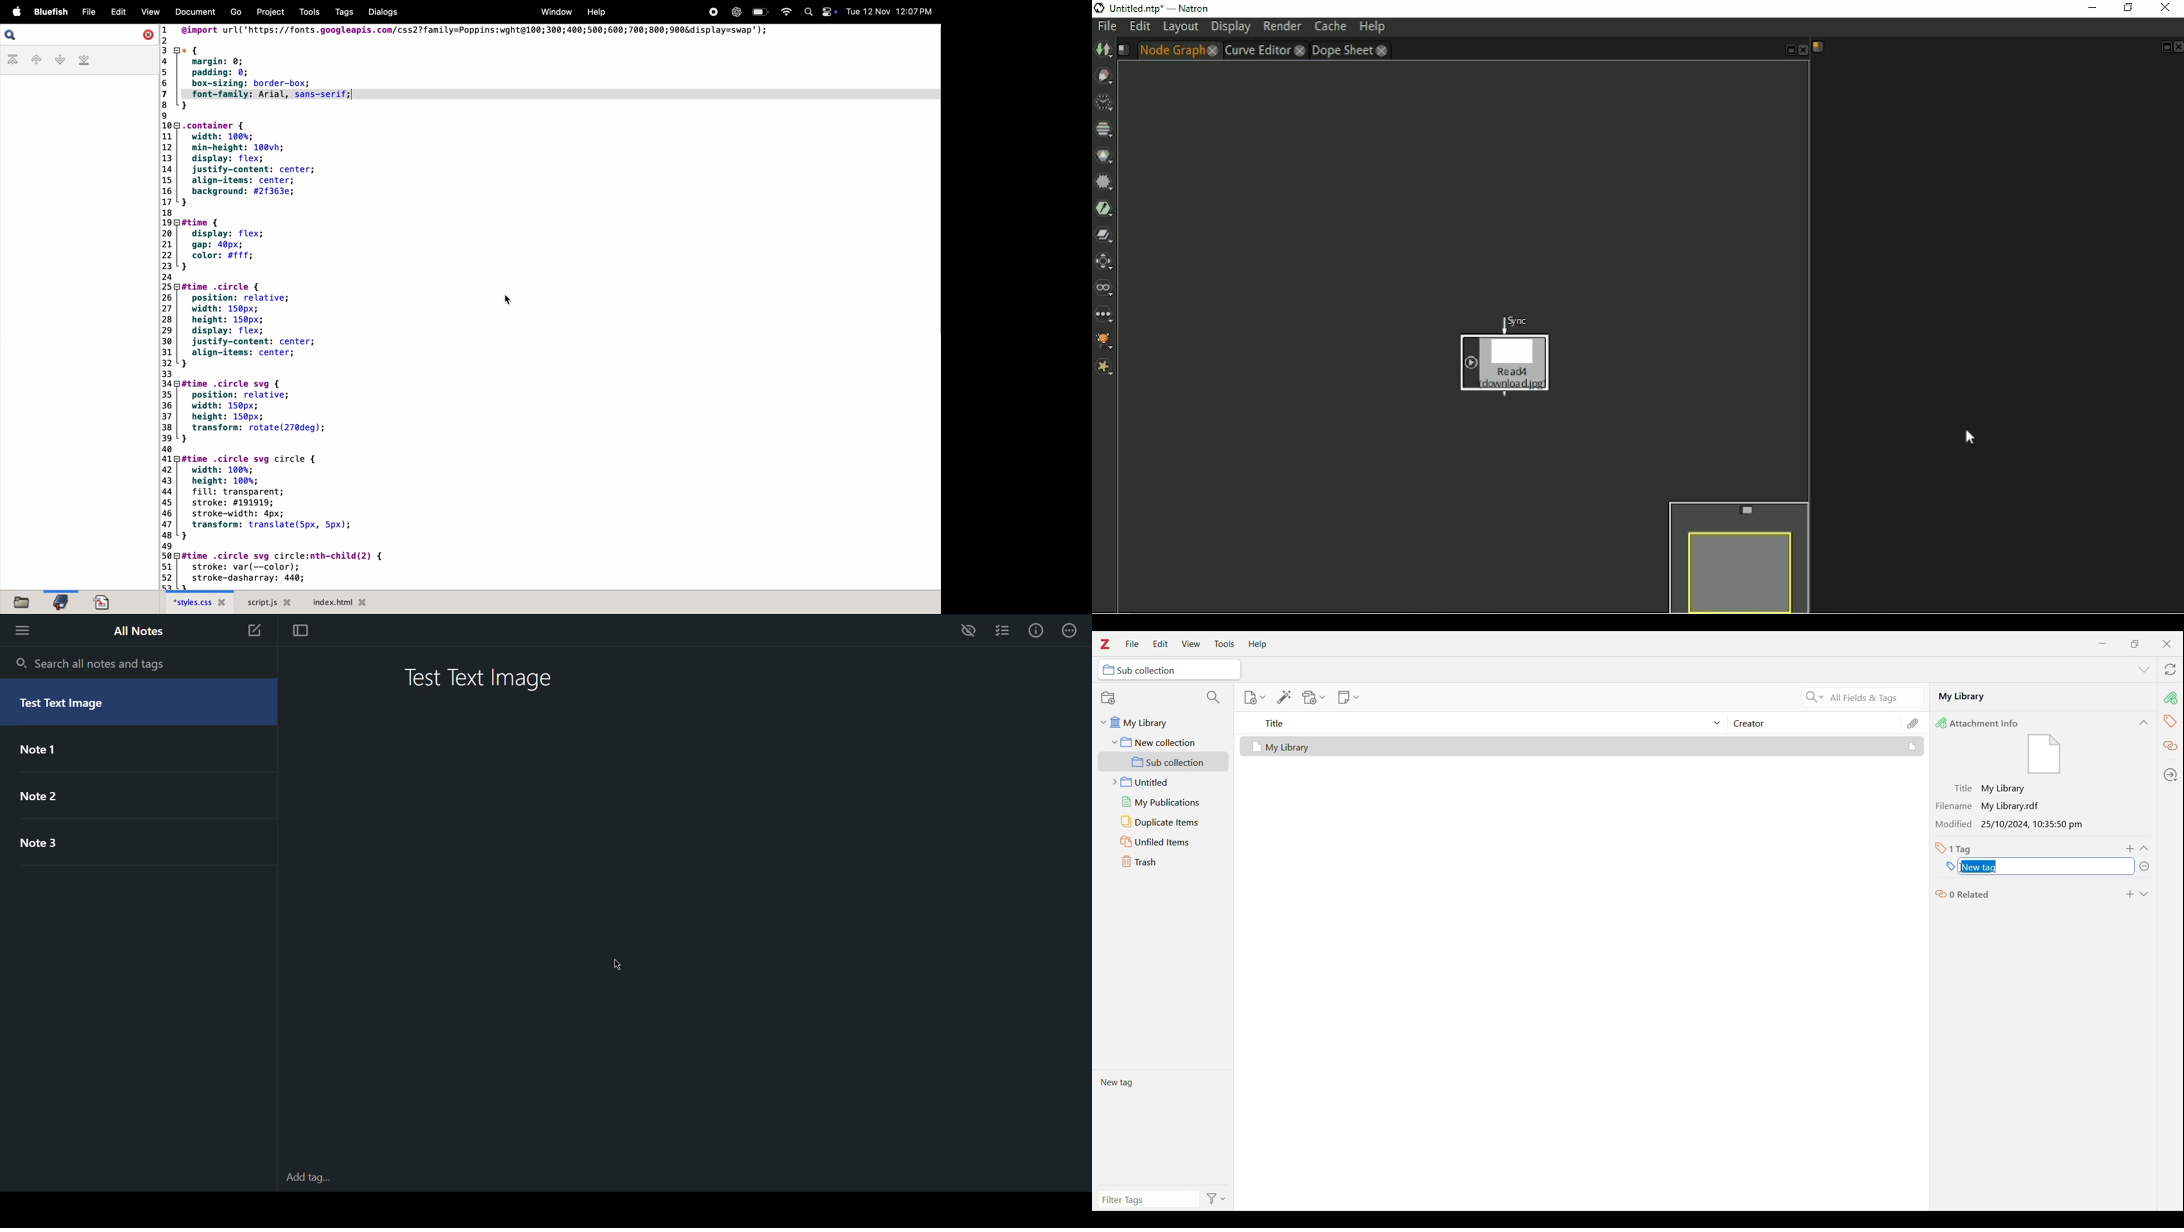 This screenshot has height=1232, width=2184. Describe the element at coordinates (1104, 644) in the screenshot. I see `Software logo` at that location.